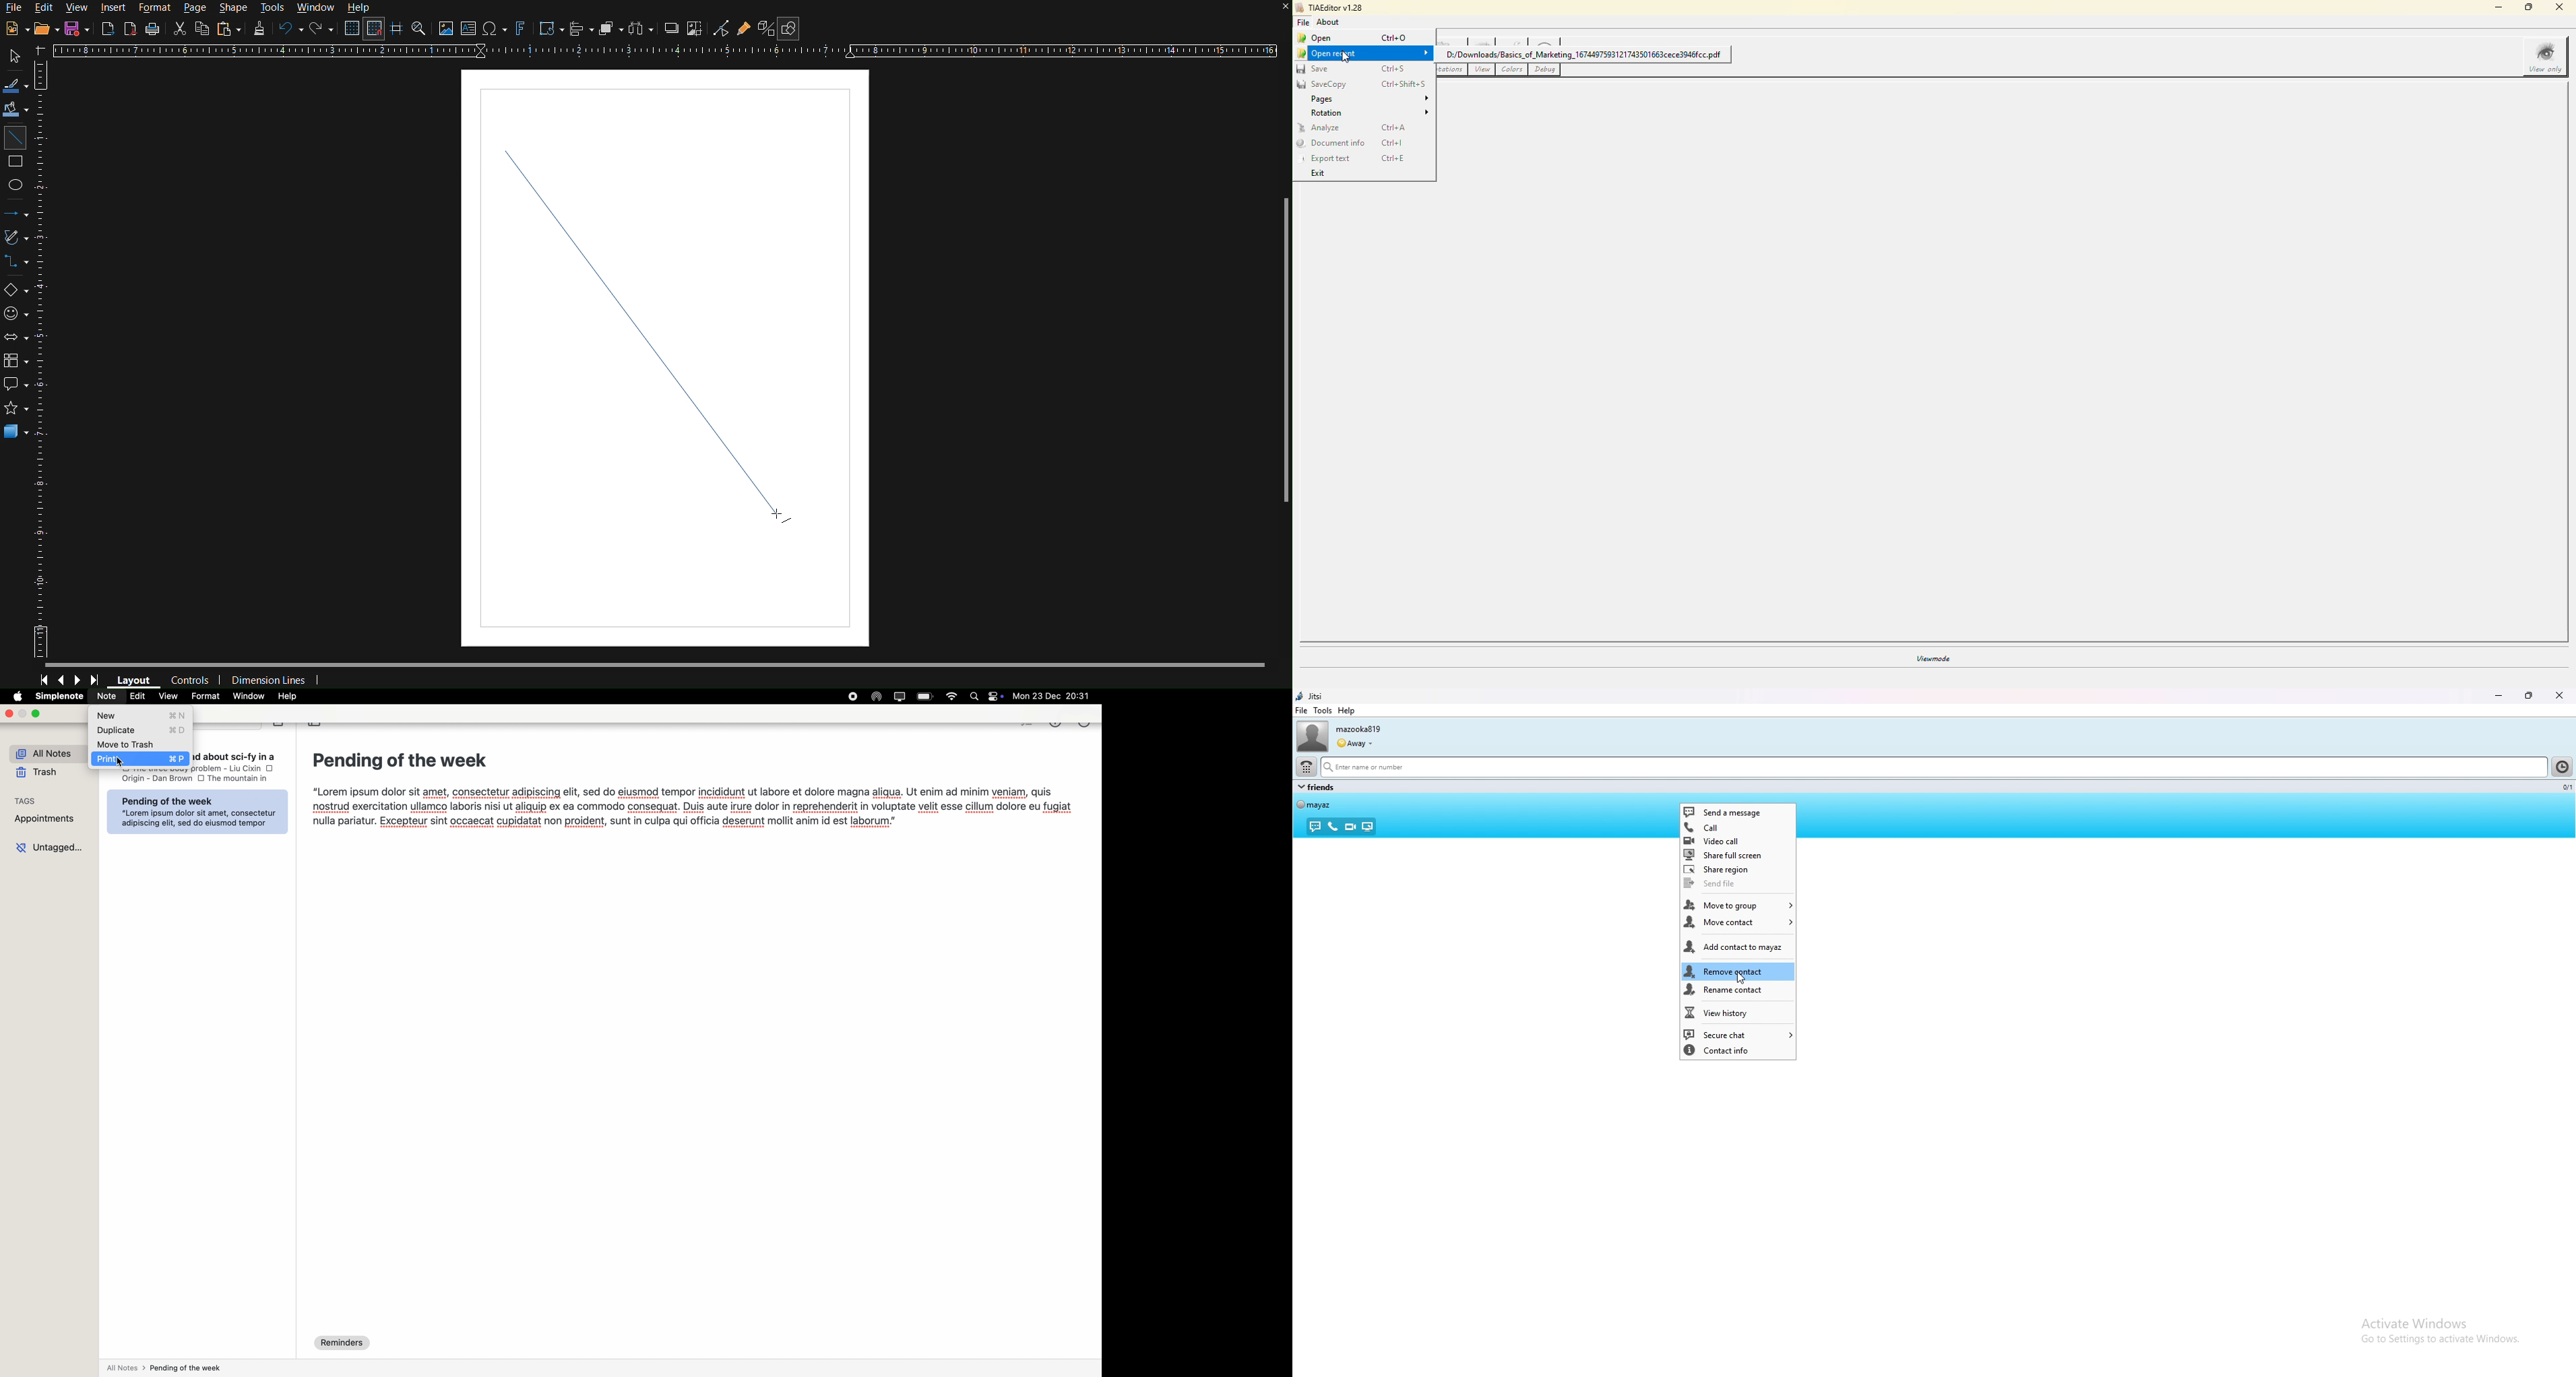 The image size is (2576, 1400). What do you see at coordinates (23, 713) in the screenshot?
I see `minimize Simplenote` at bounding box center [23, 713].